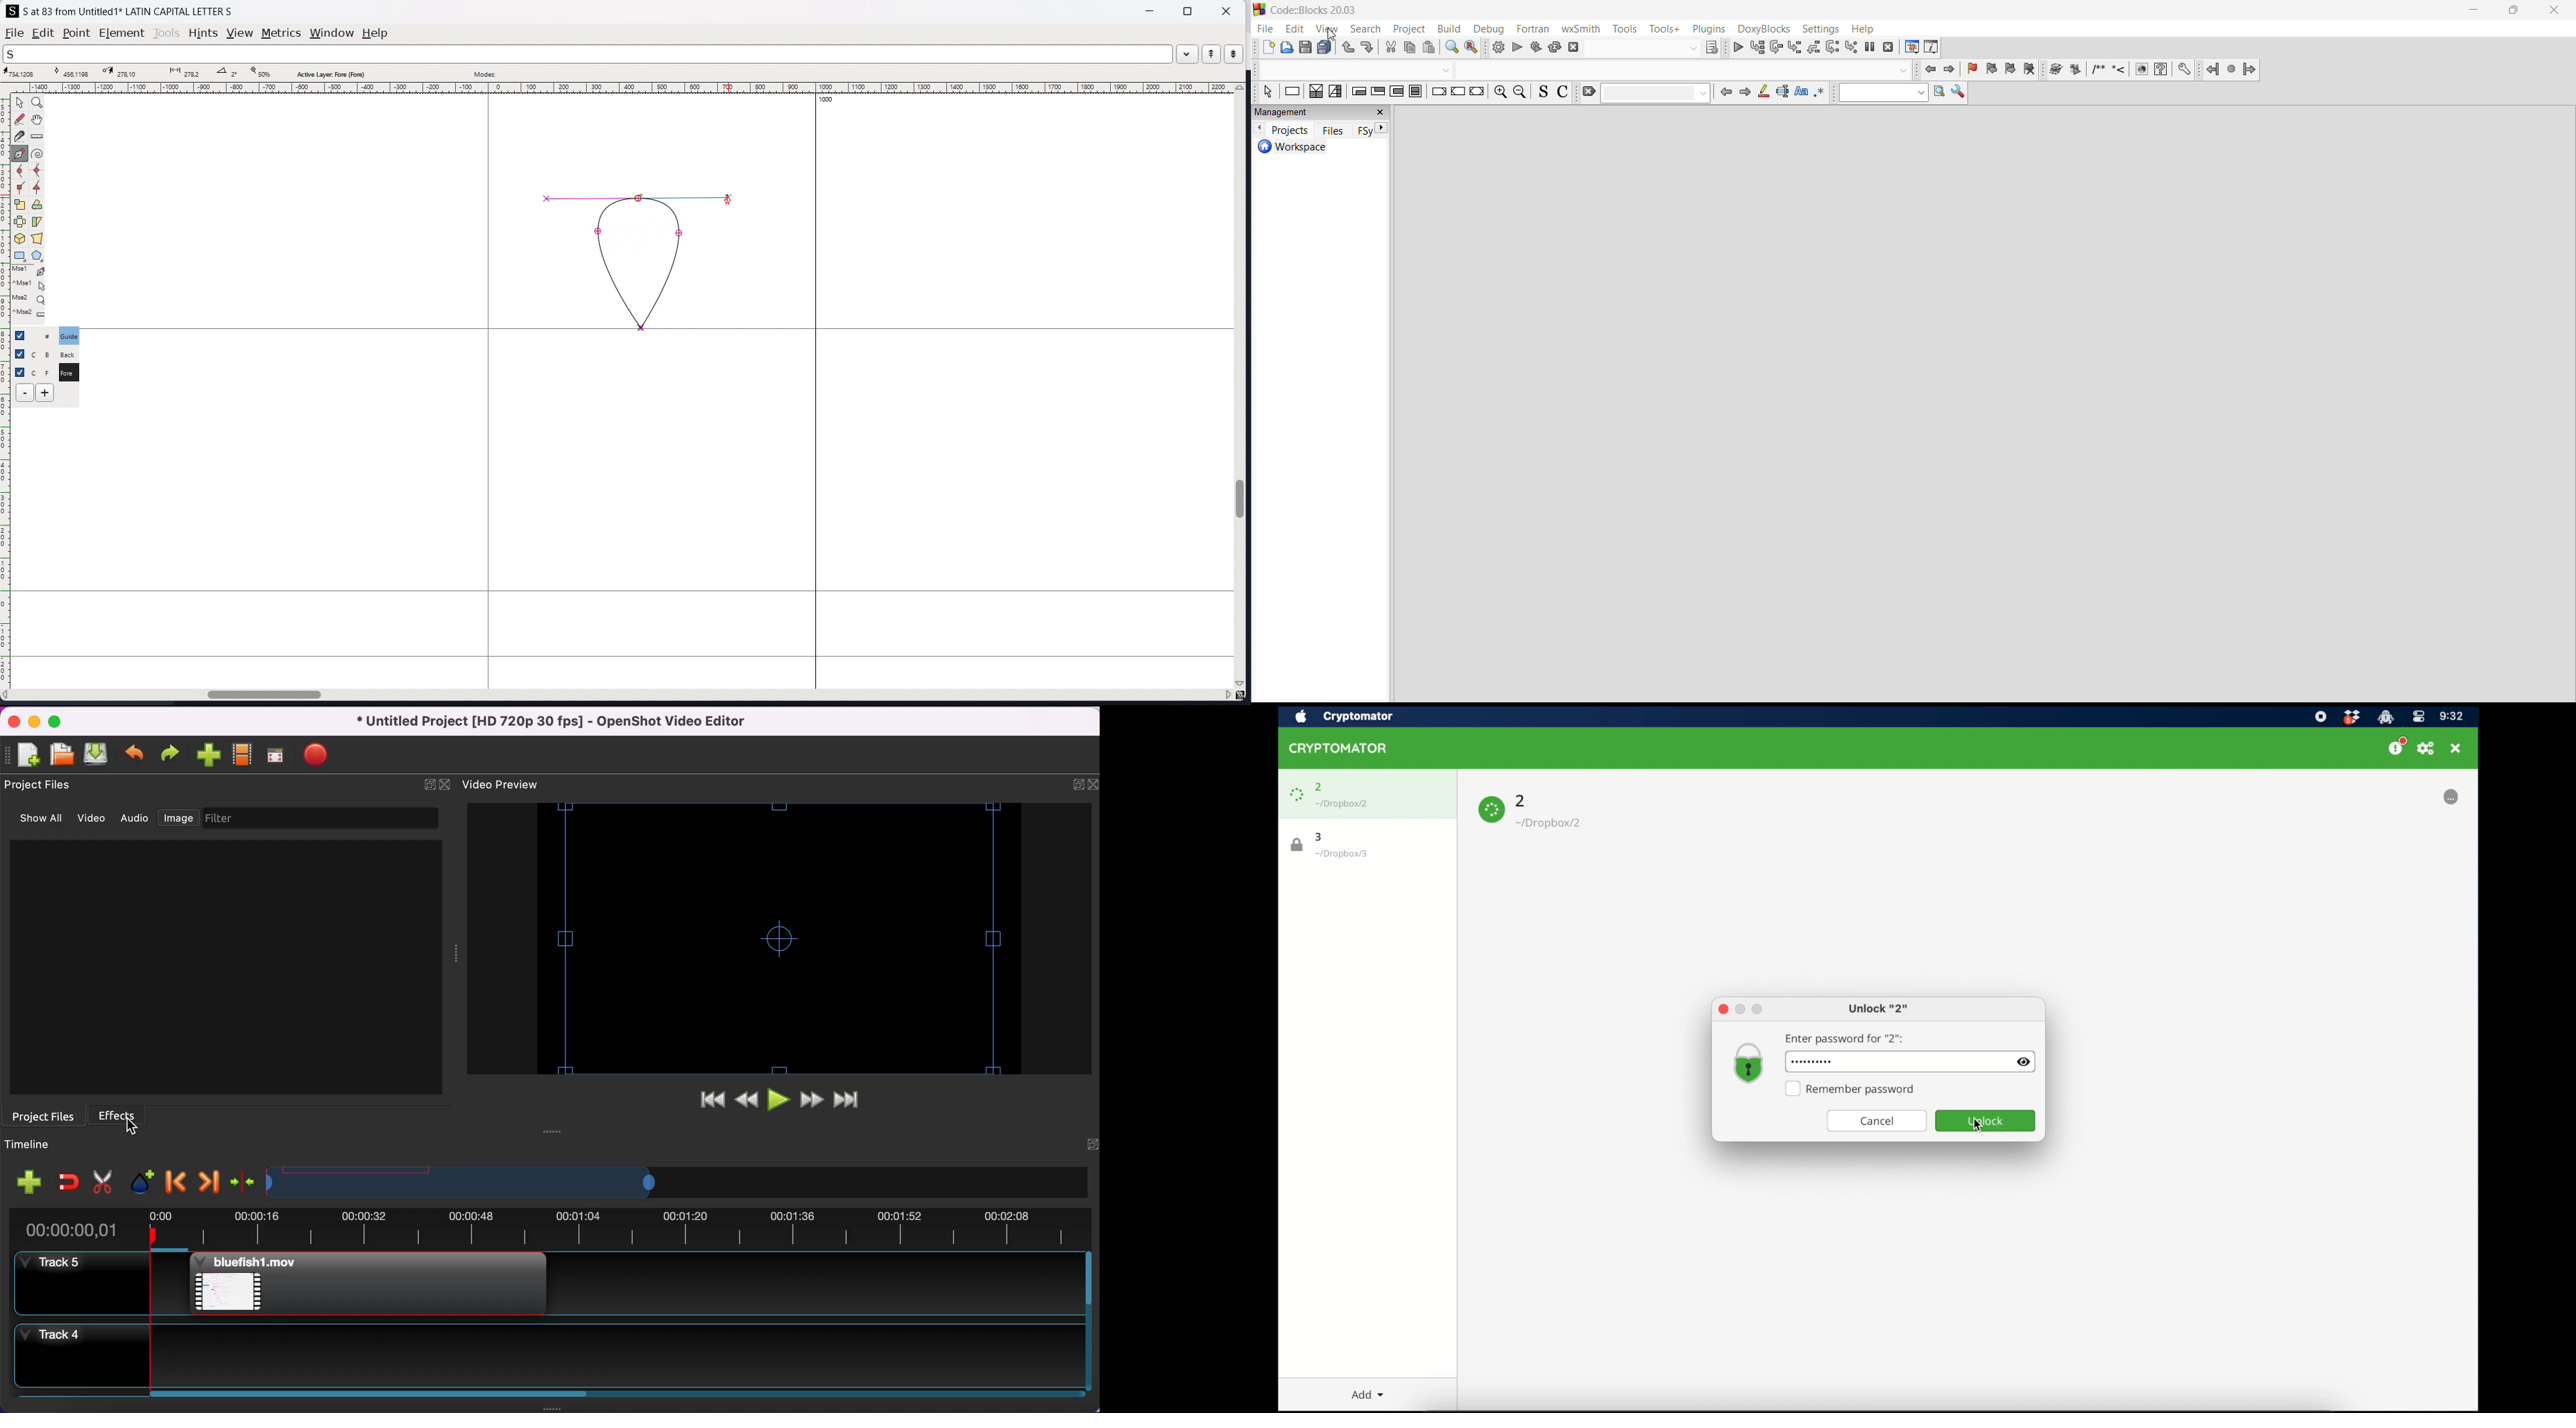 Image resolution: width=2576 pixels, height=1428 pixels. Describe the element at coordinates (183, 71) in the screenshot. I see `distance between points` at that location.